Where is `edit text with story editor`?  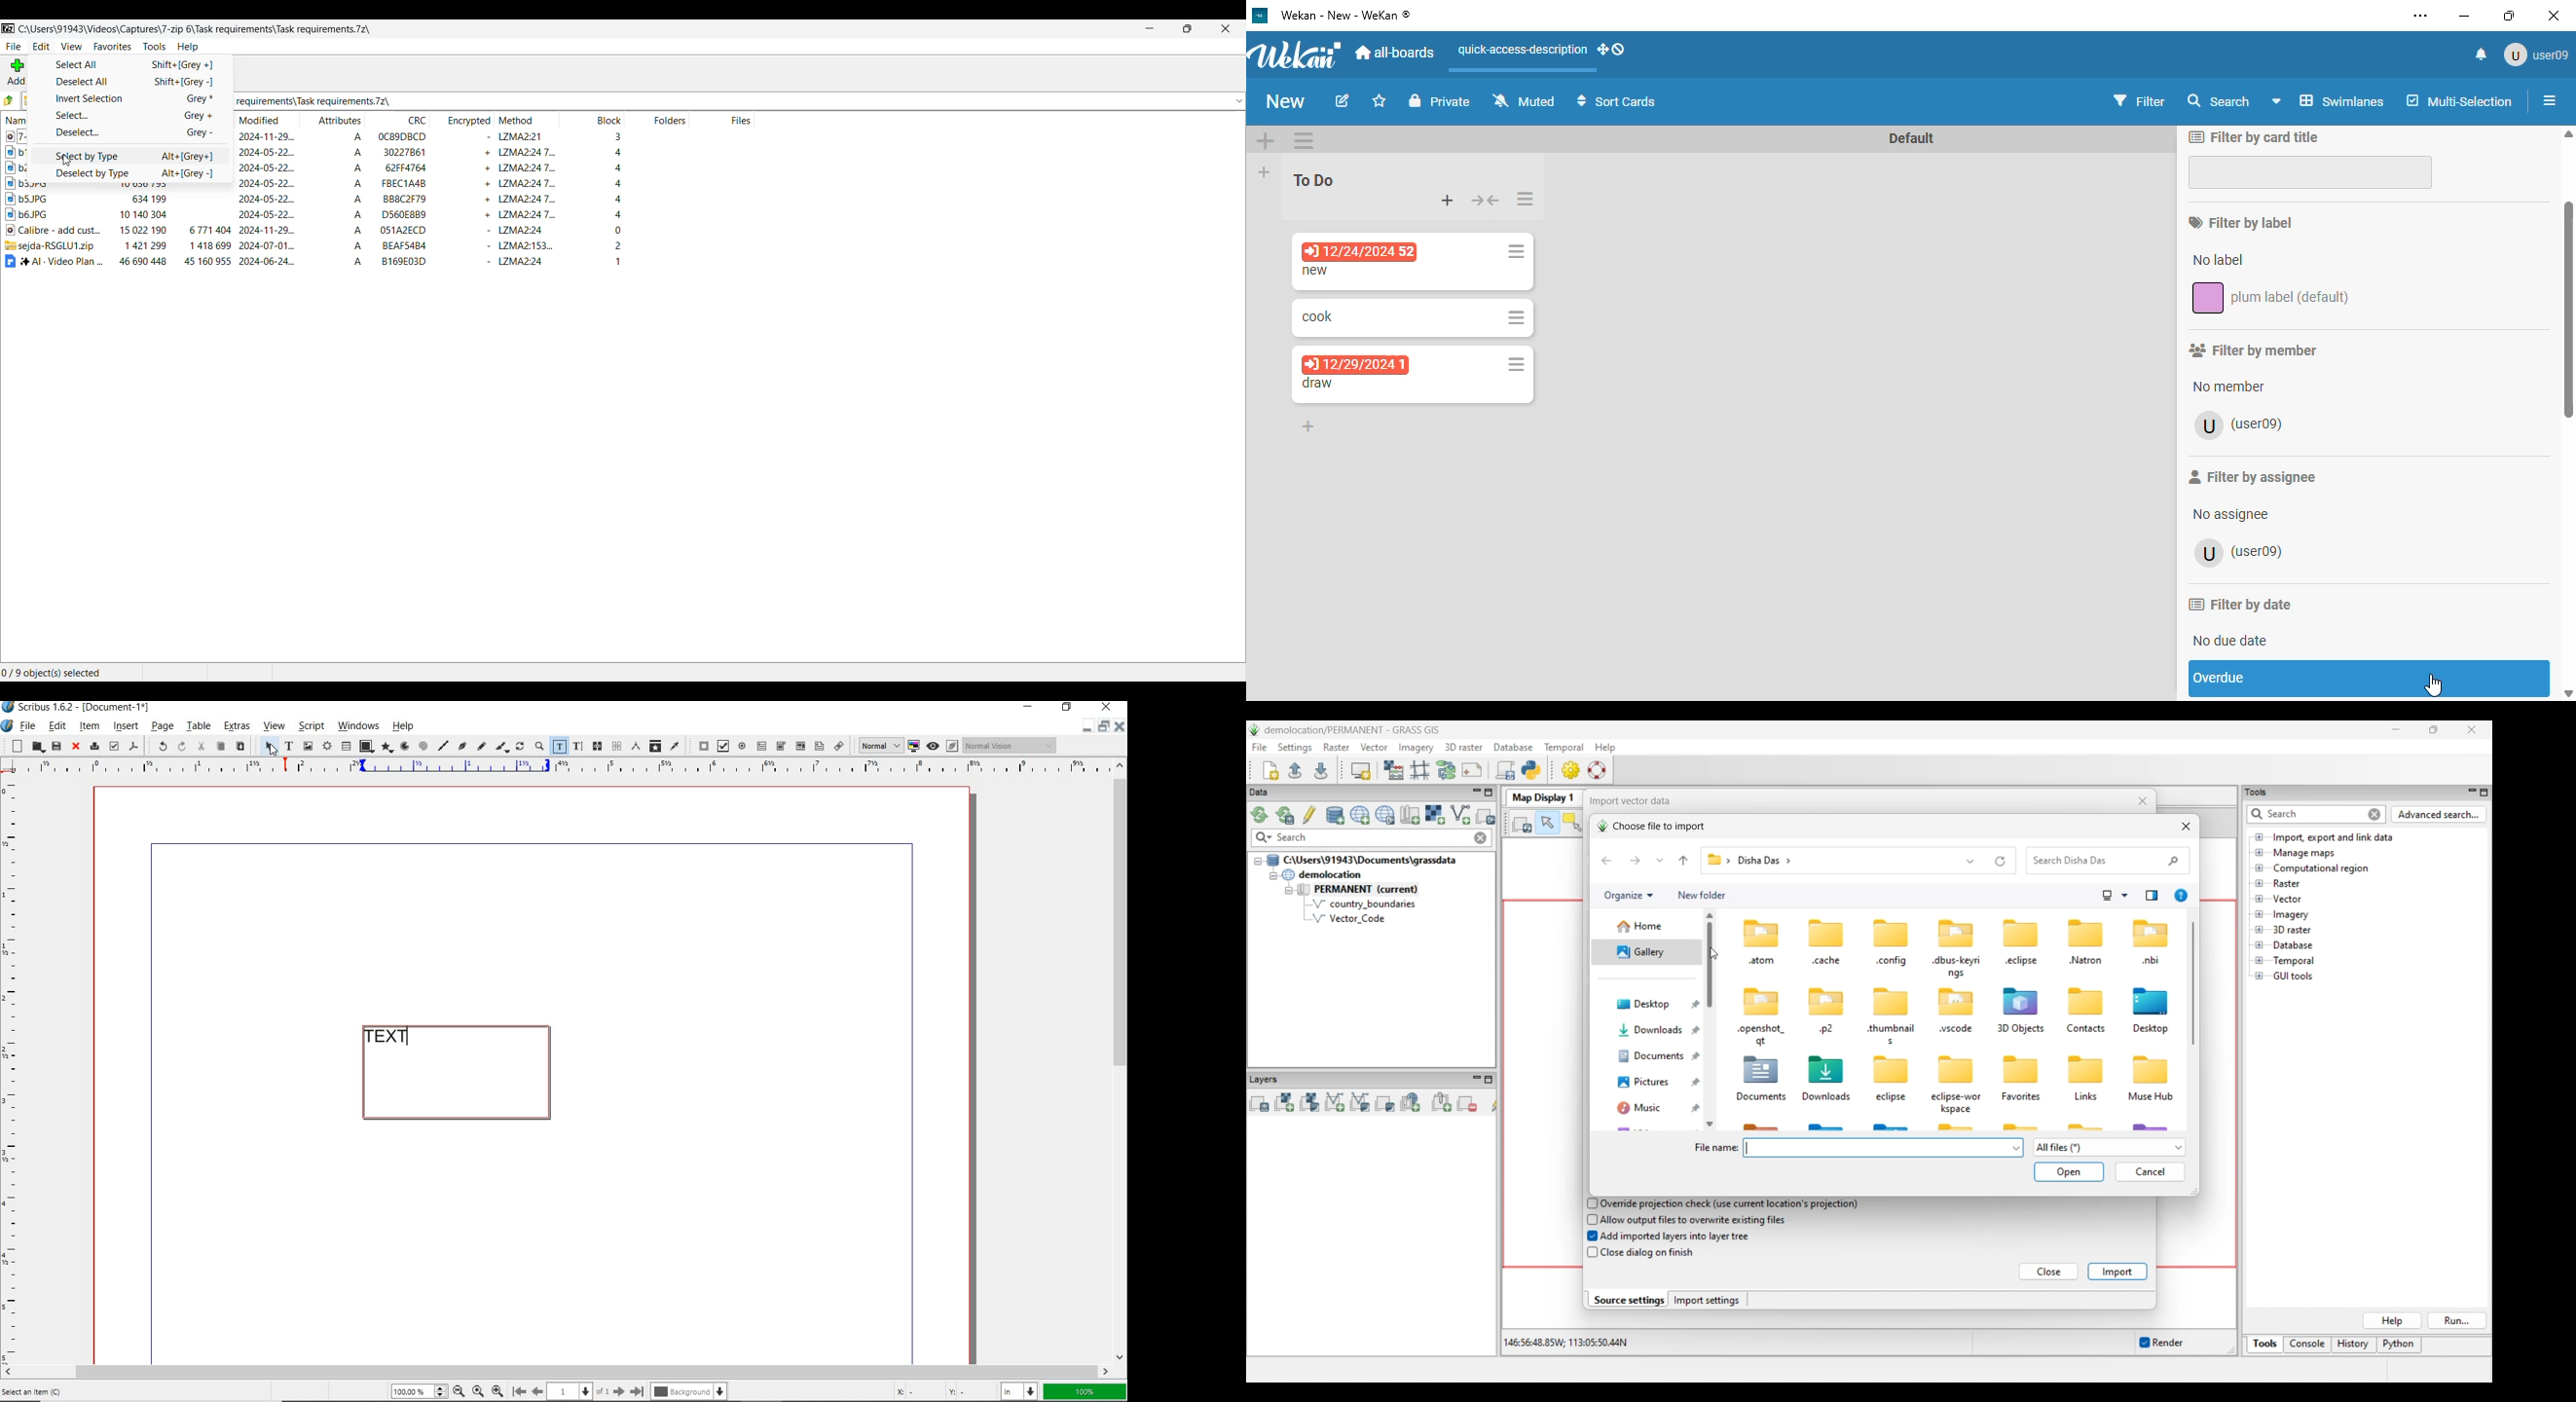 edit text with story editor is located at coordinates (577, 747).